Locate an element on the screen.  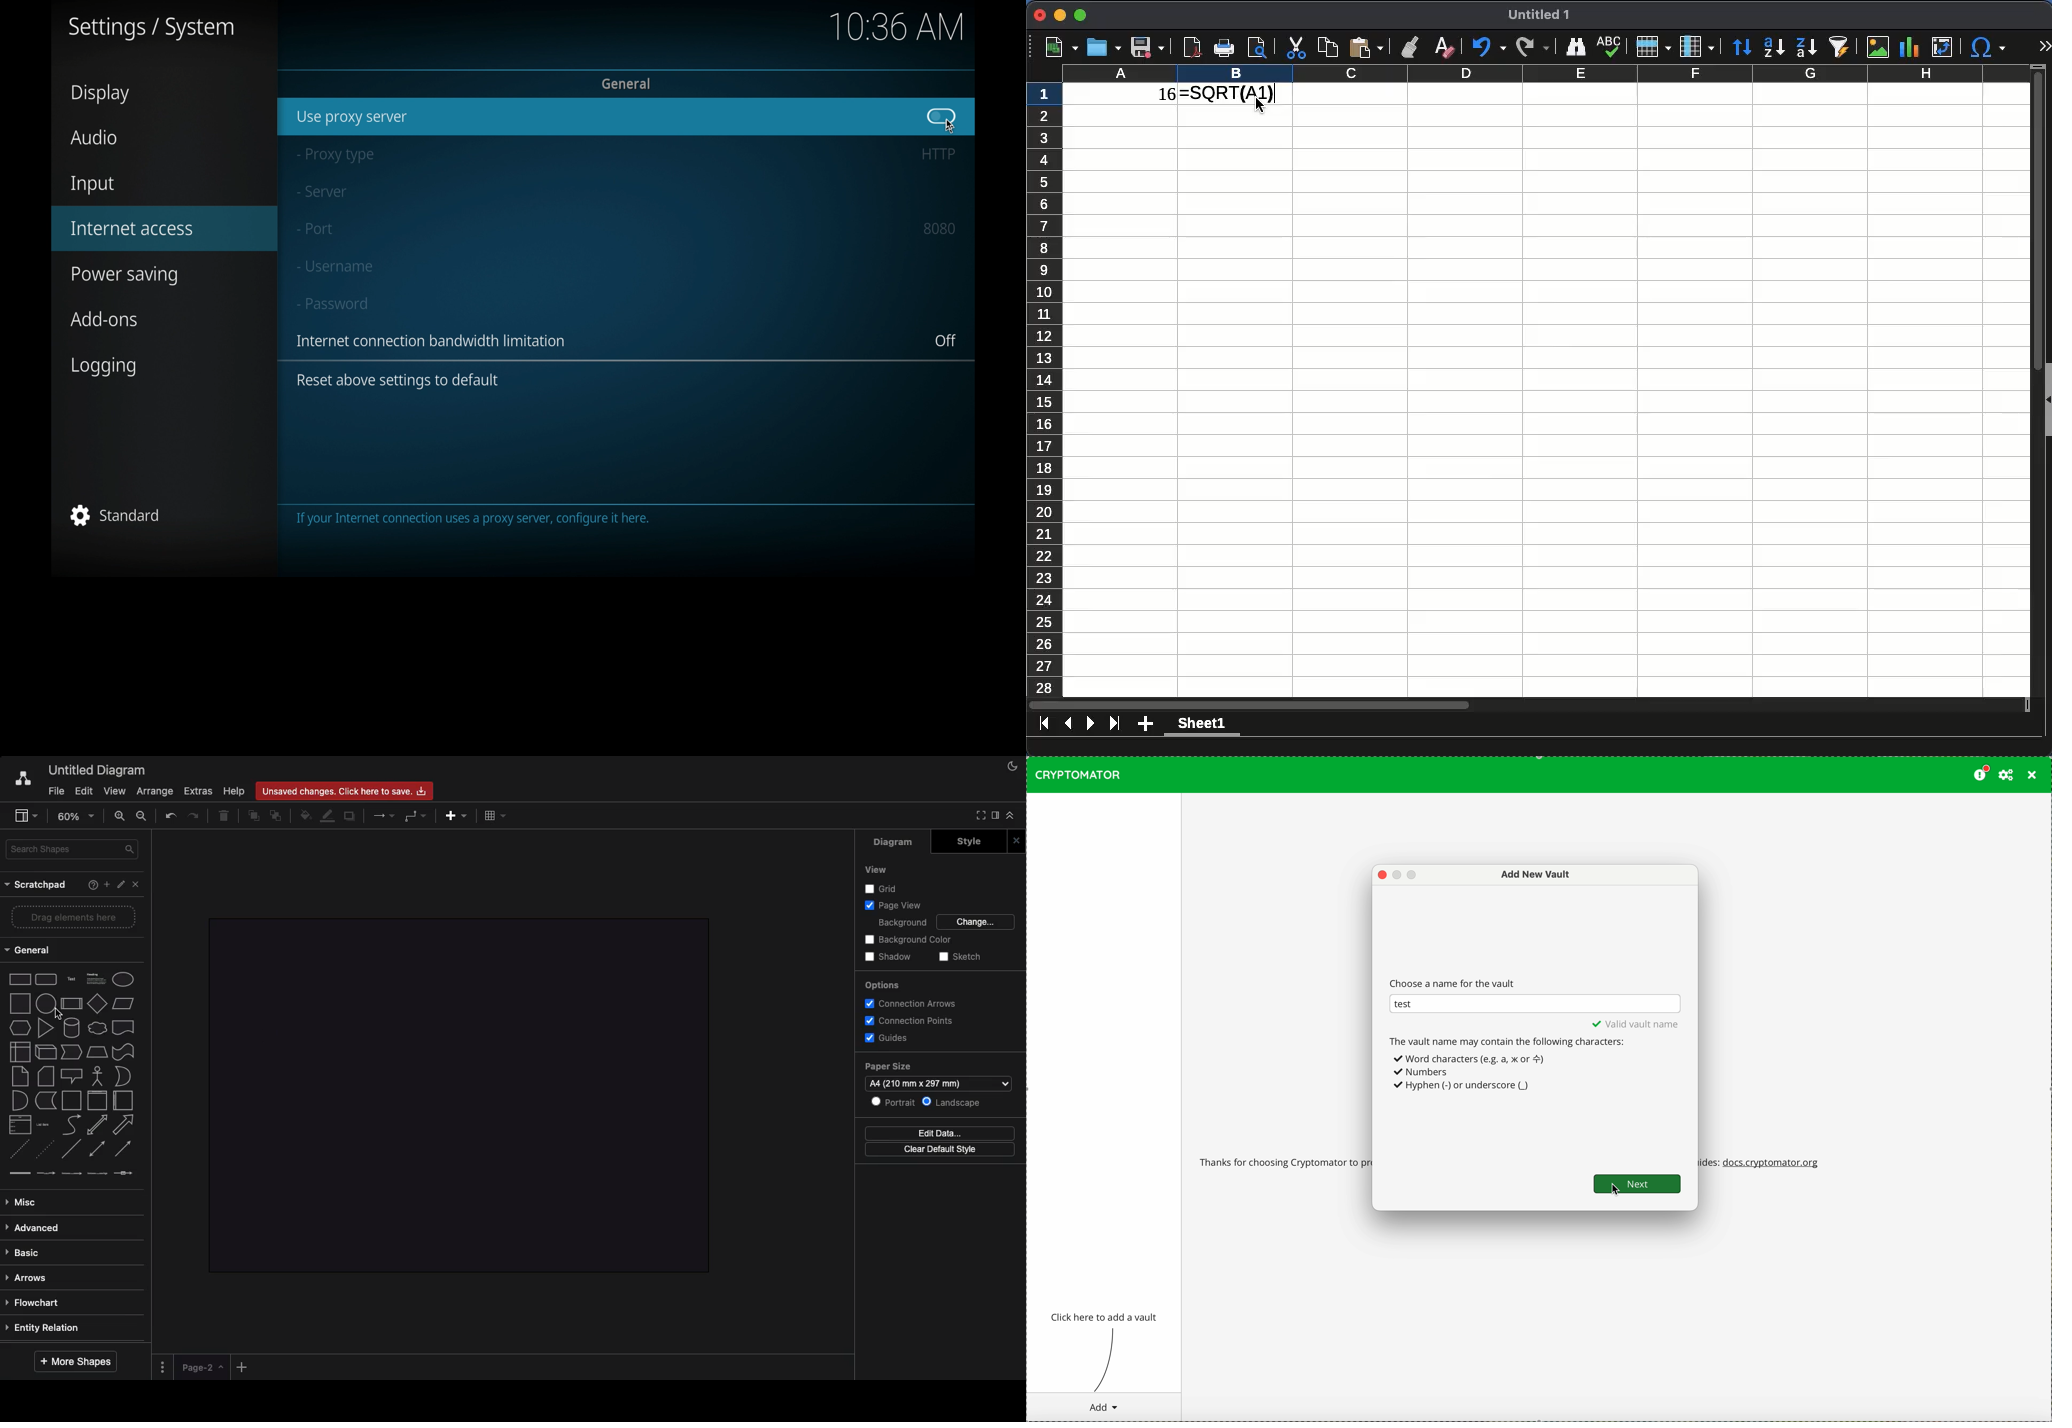
cursor is located at coordinates (1262, 108).